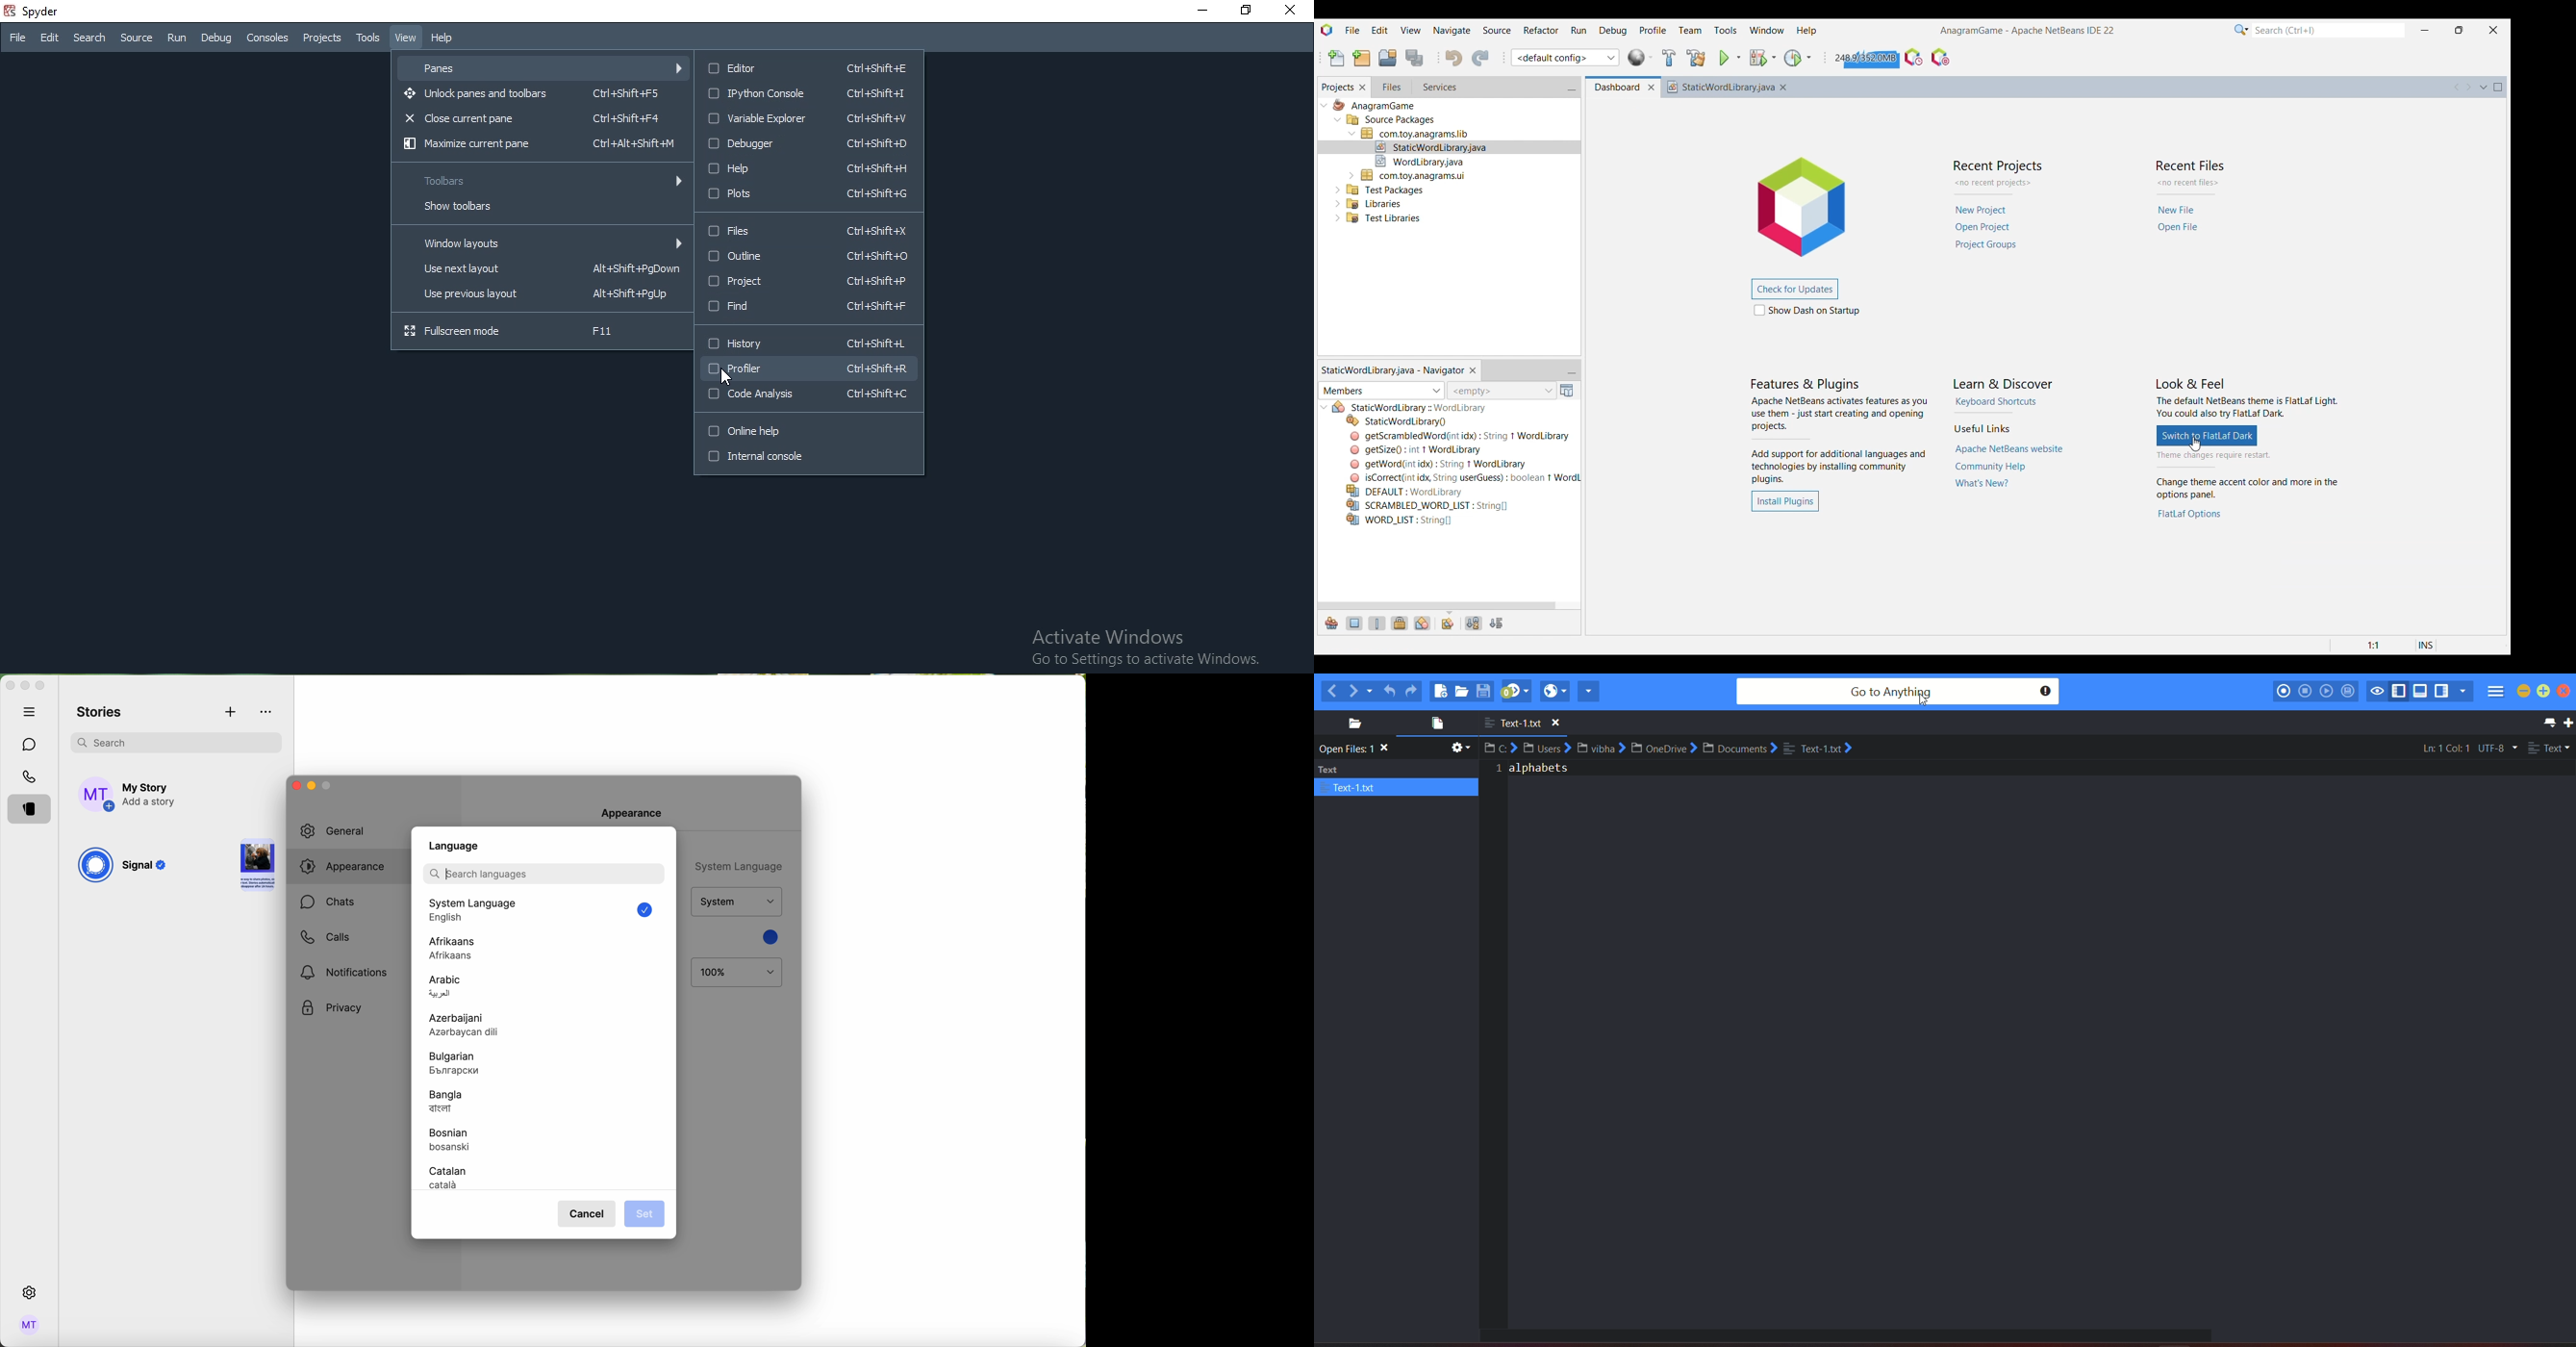  What do you see at coordinates (2499, 107) in the screenshot?
I see `Drang to split window horizontally or vertically` at bounding box center [2499, 107].